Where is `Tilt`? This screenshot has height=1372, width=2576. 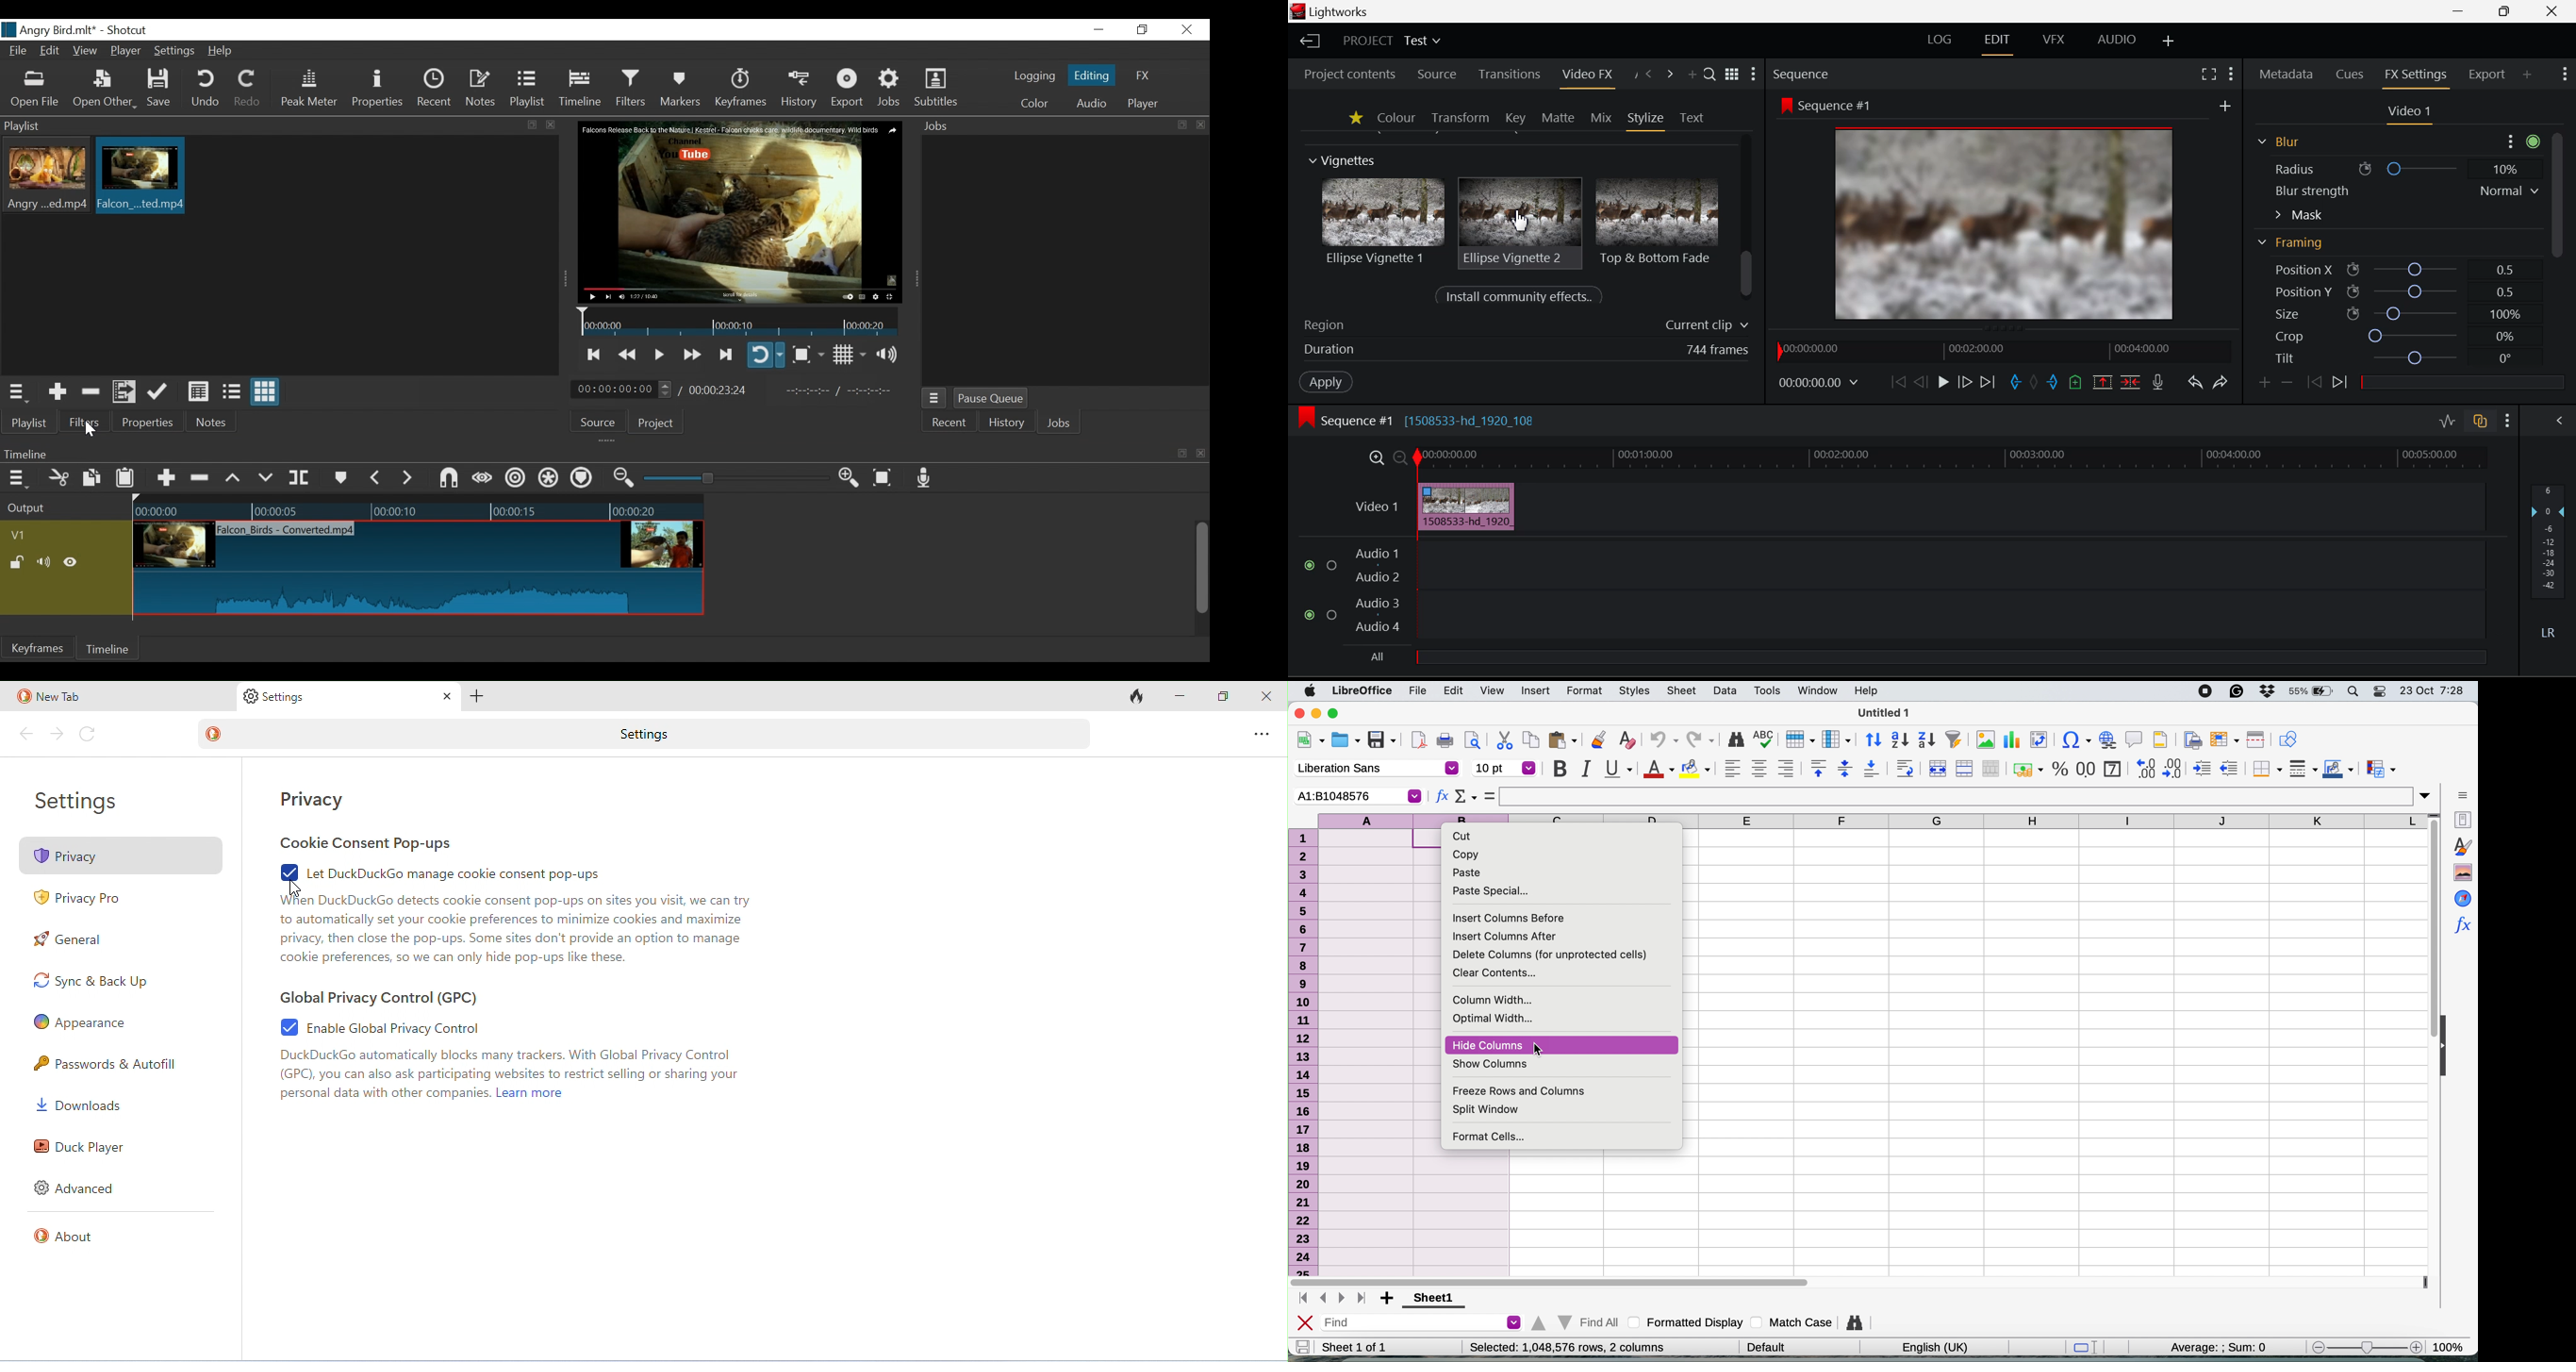 Tilt is located at coordinates (2395, 358).